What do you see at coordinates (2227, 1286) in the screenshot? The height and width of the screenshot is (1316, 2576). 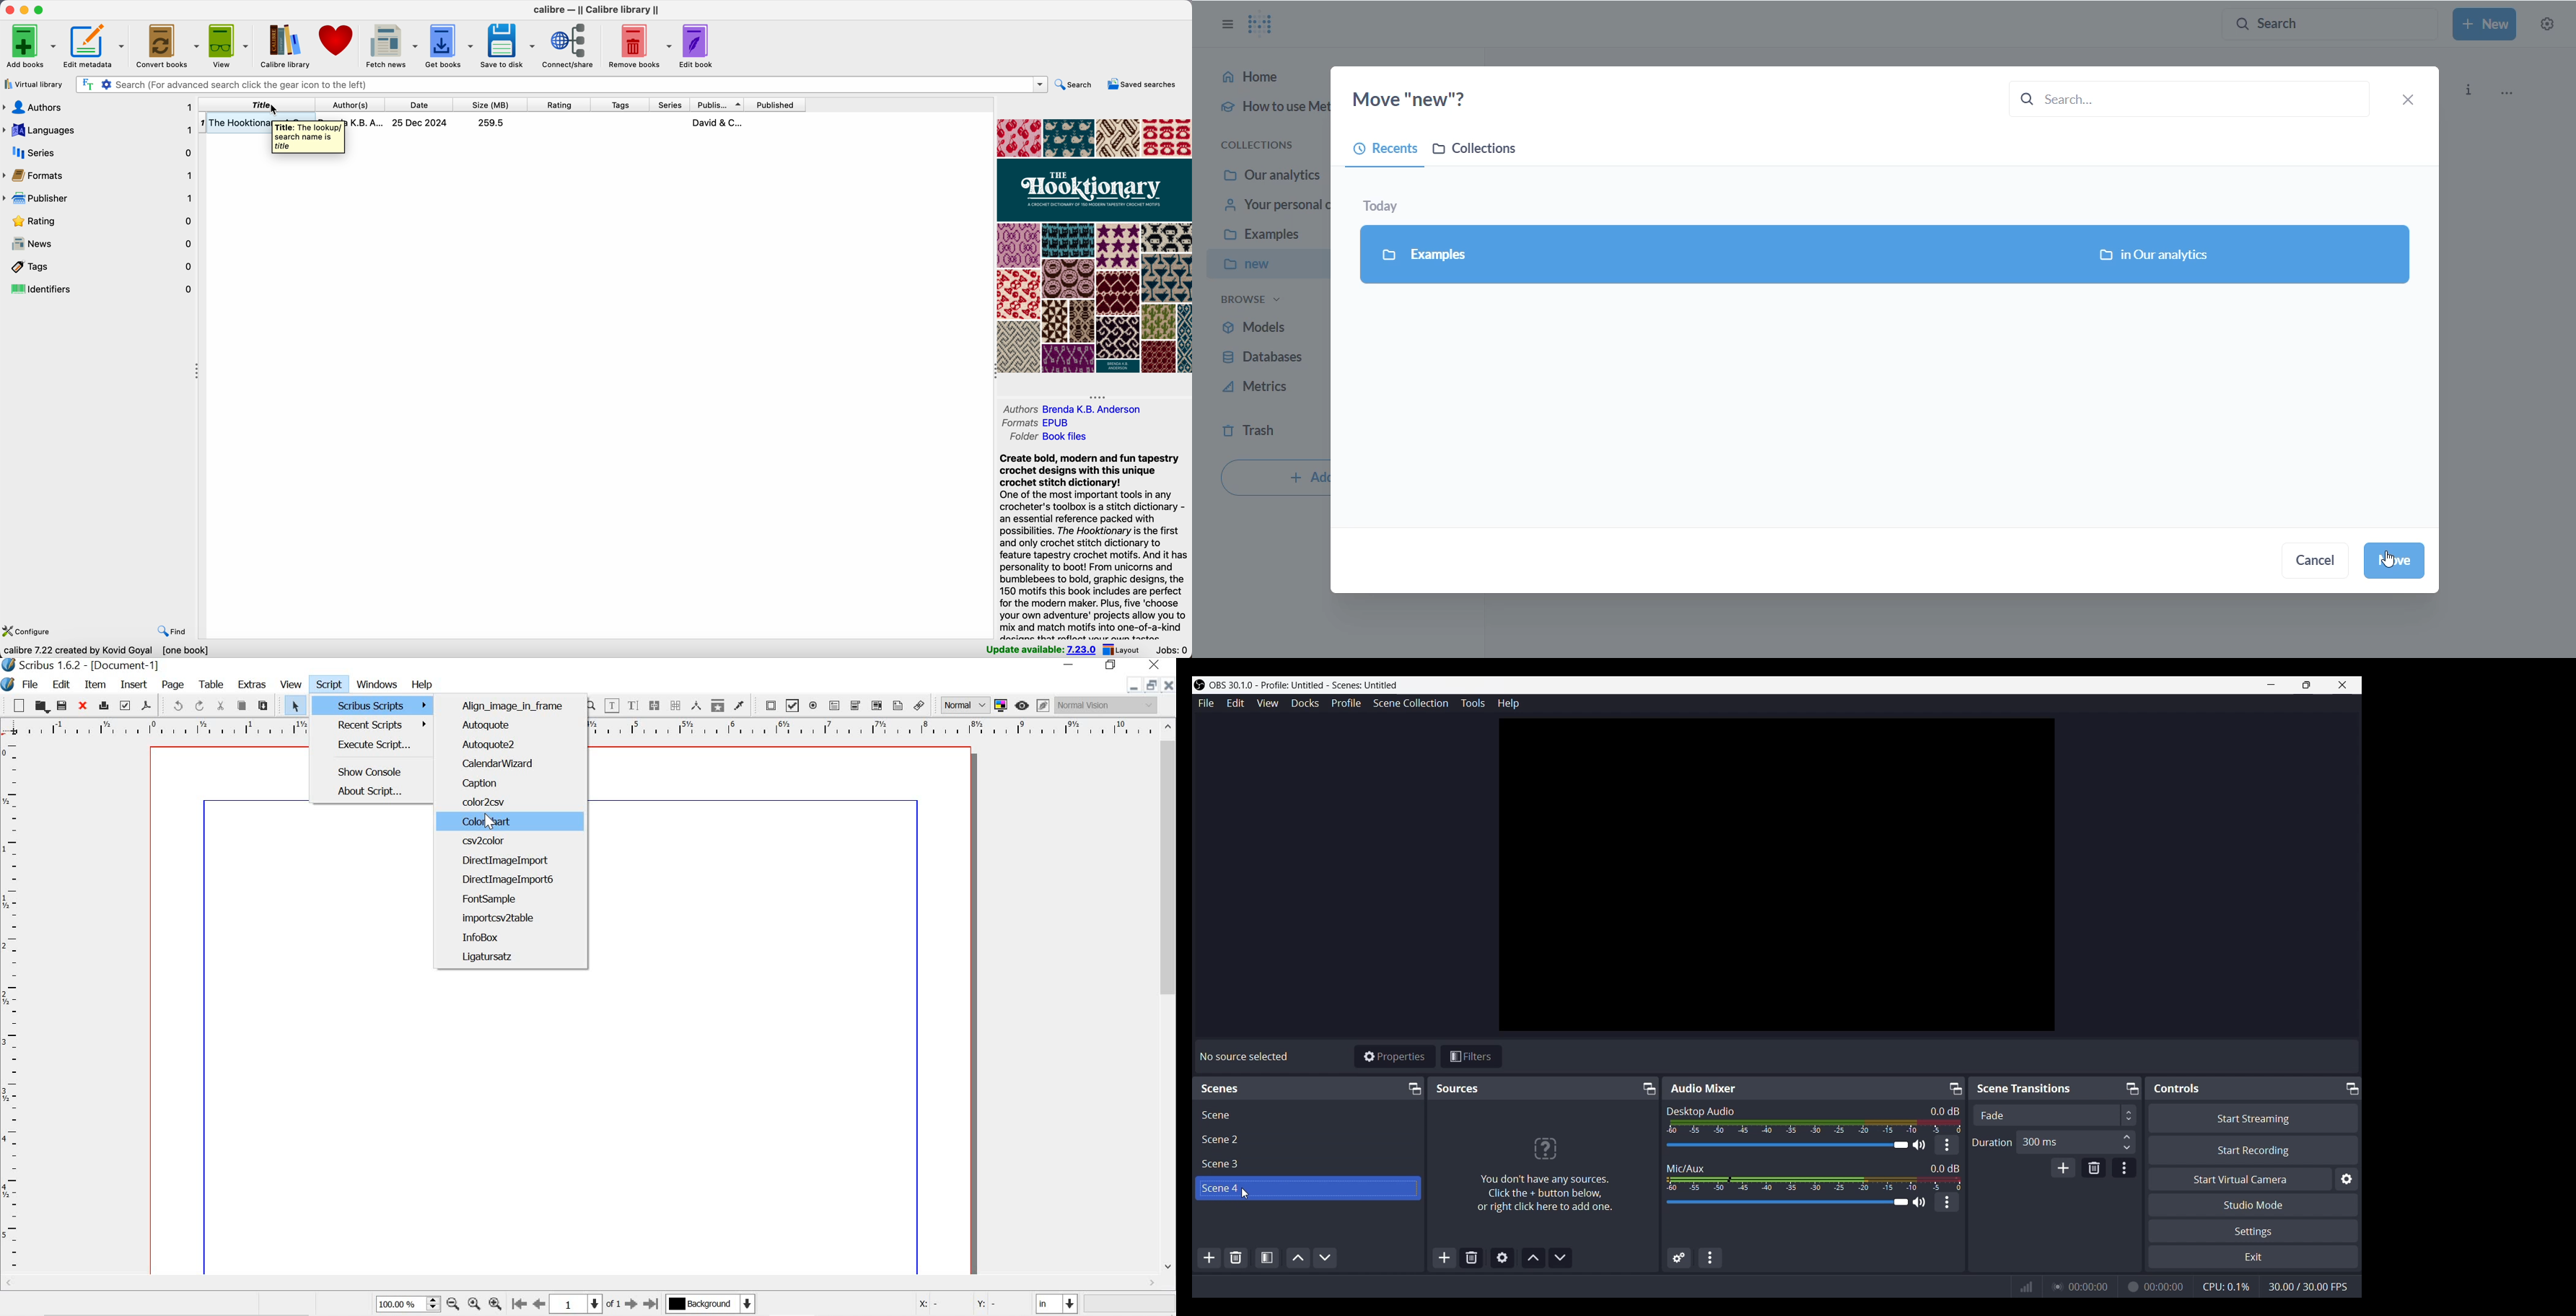 I see `CPU Usage` at bounding box center [2227, 1286].